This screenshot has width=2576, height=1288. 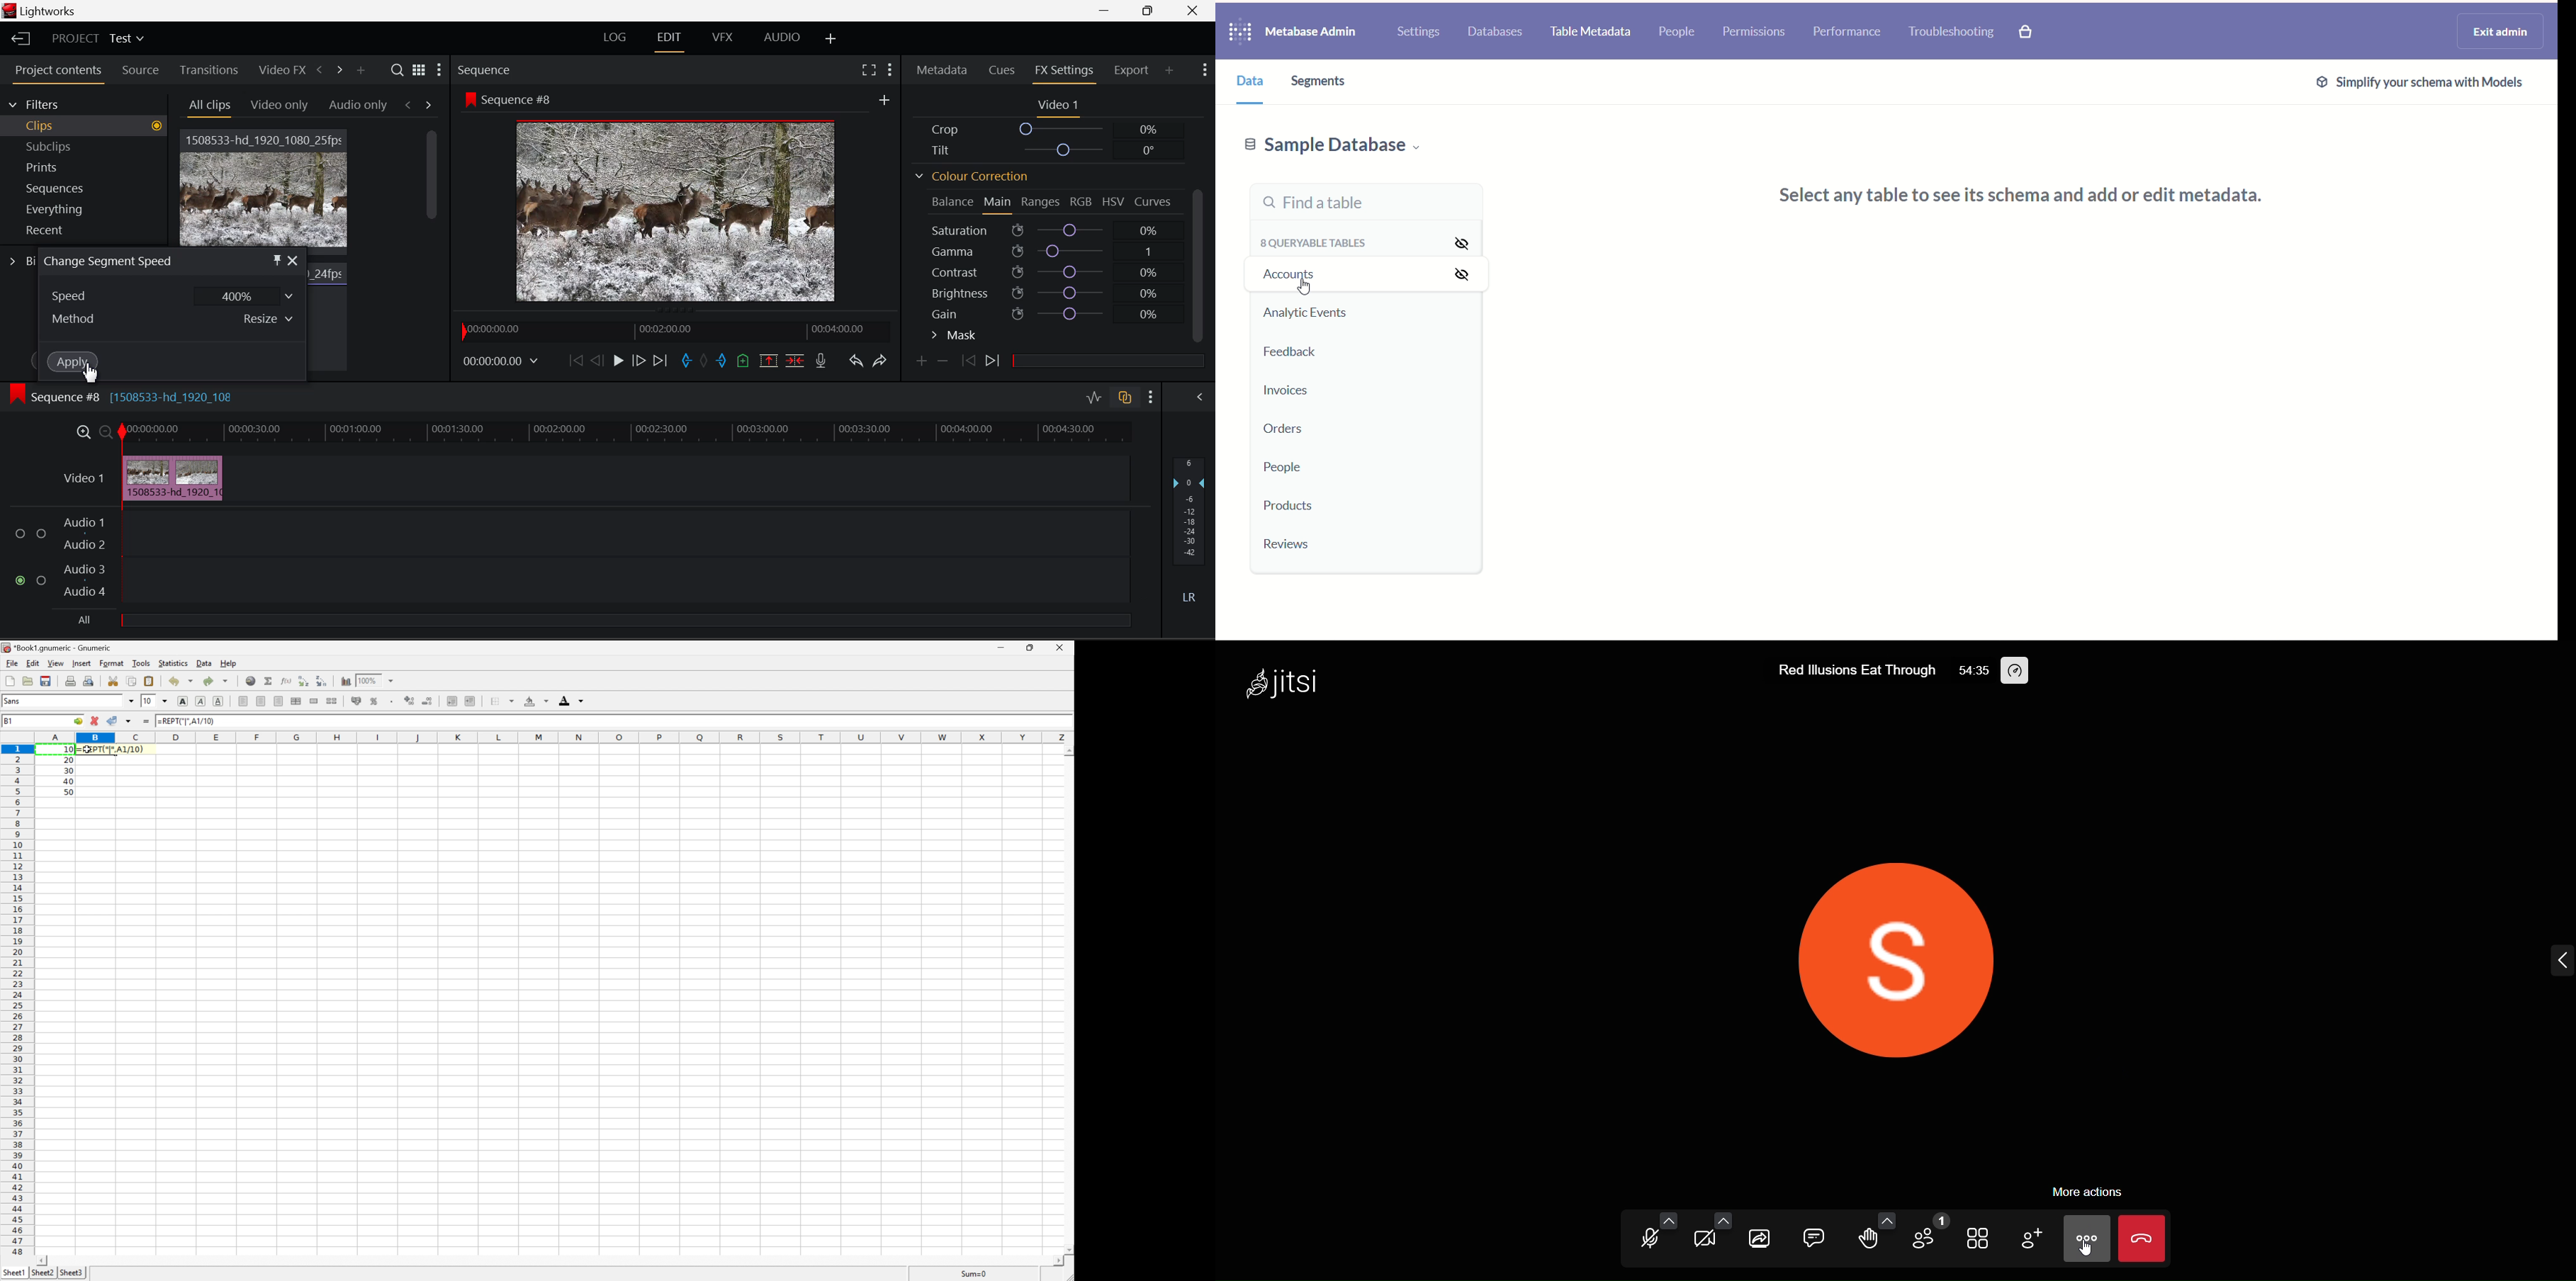 I want to click on View, so click(x=55, y=662).